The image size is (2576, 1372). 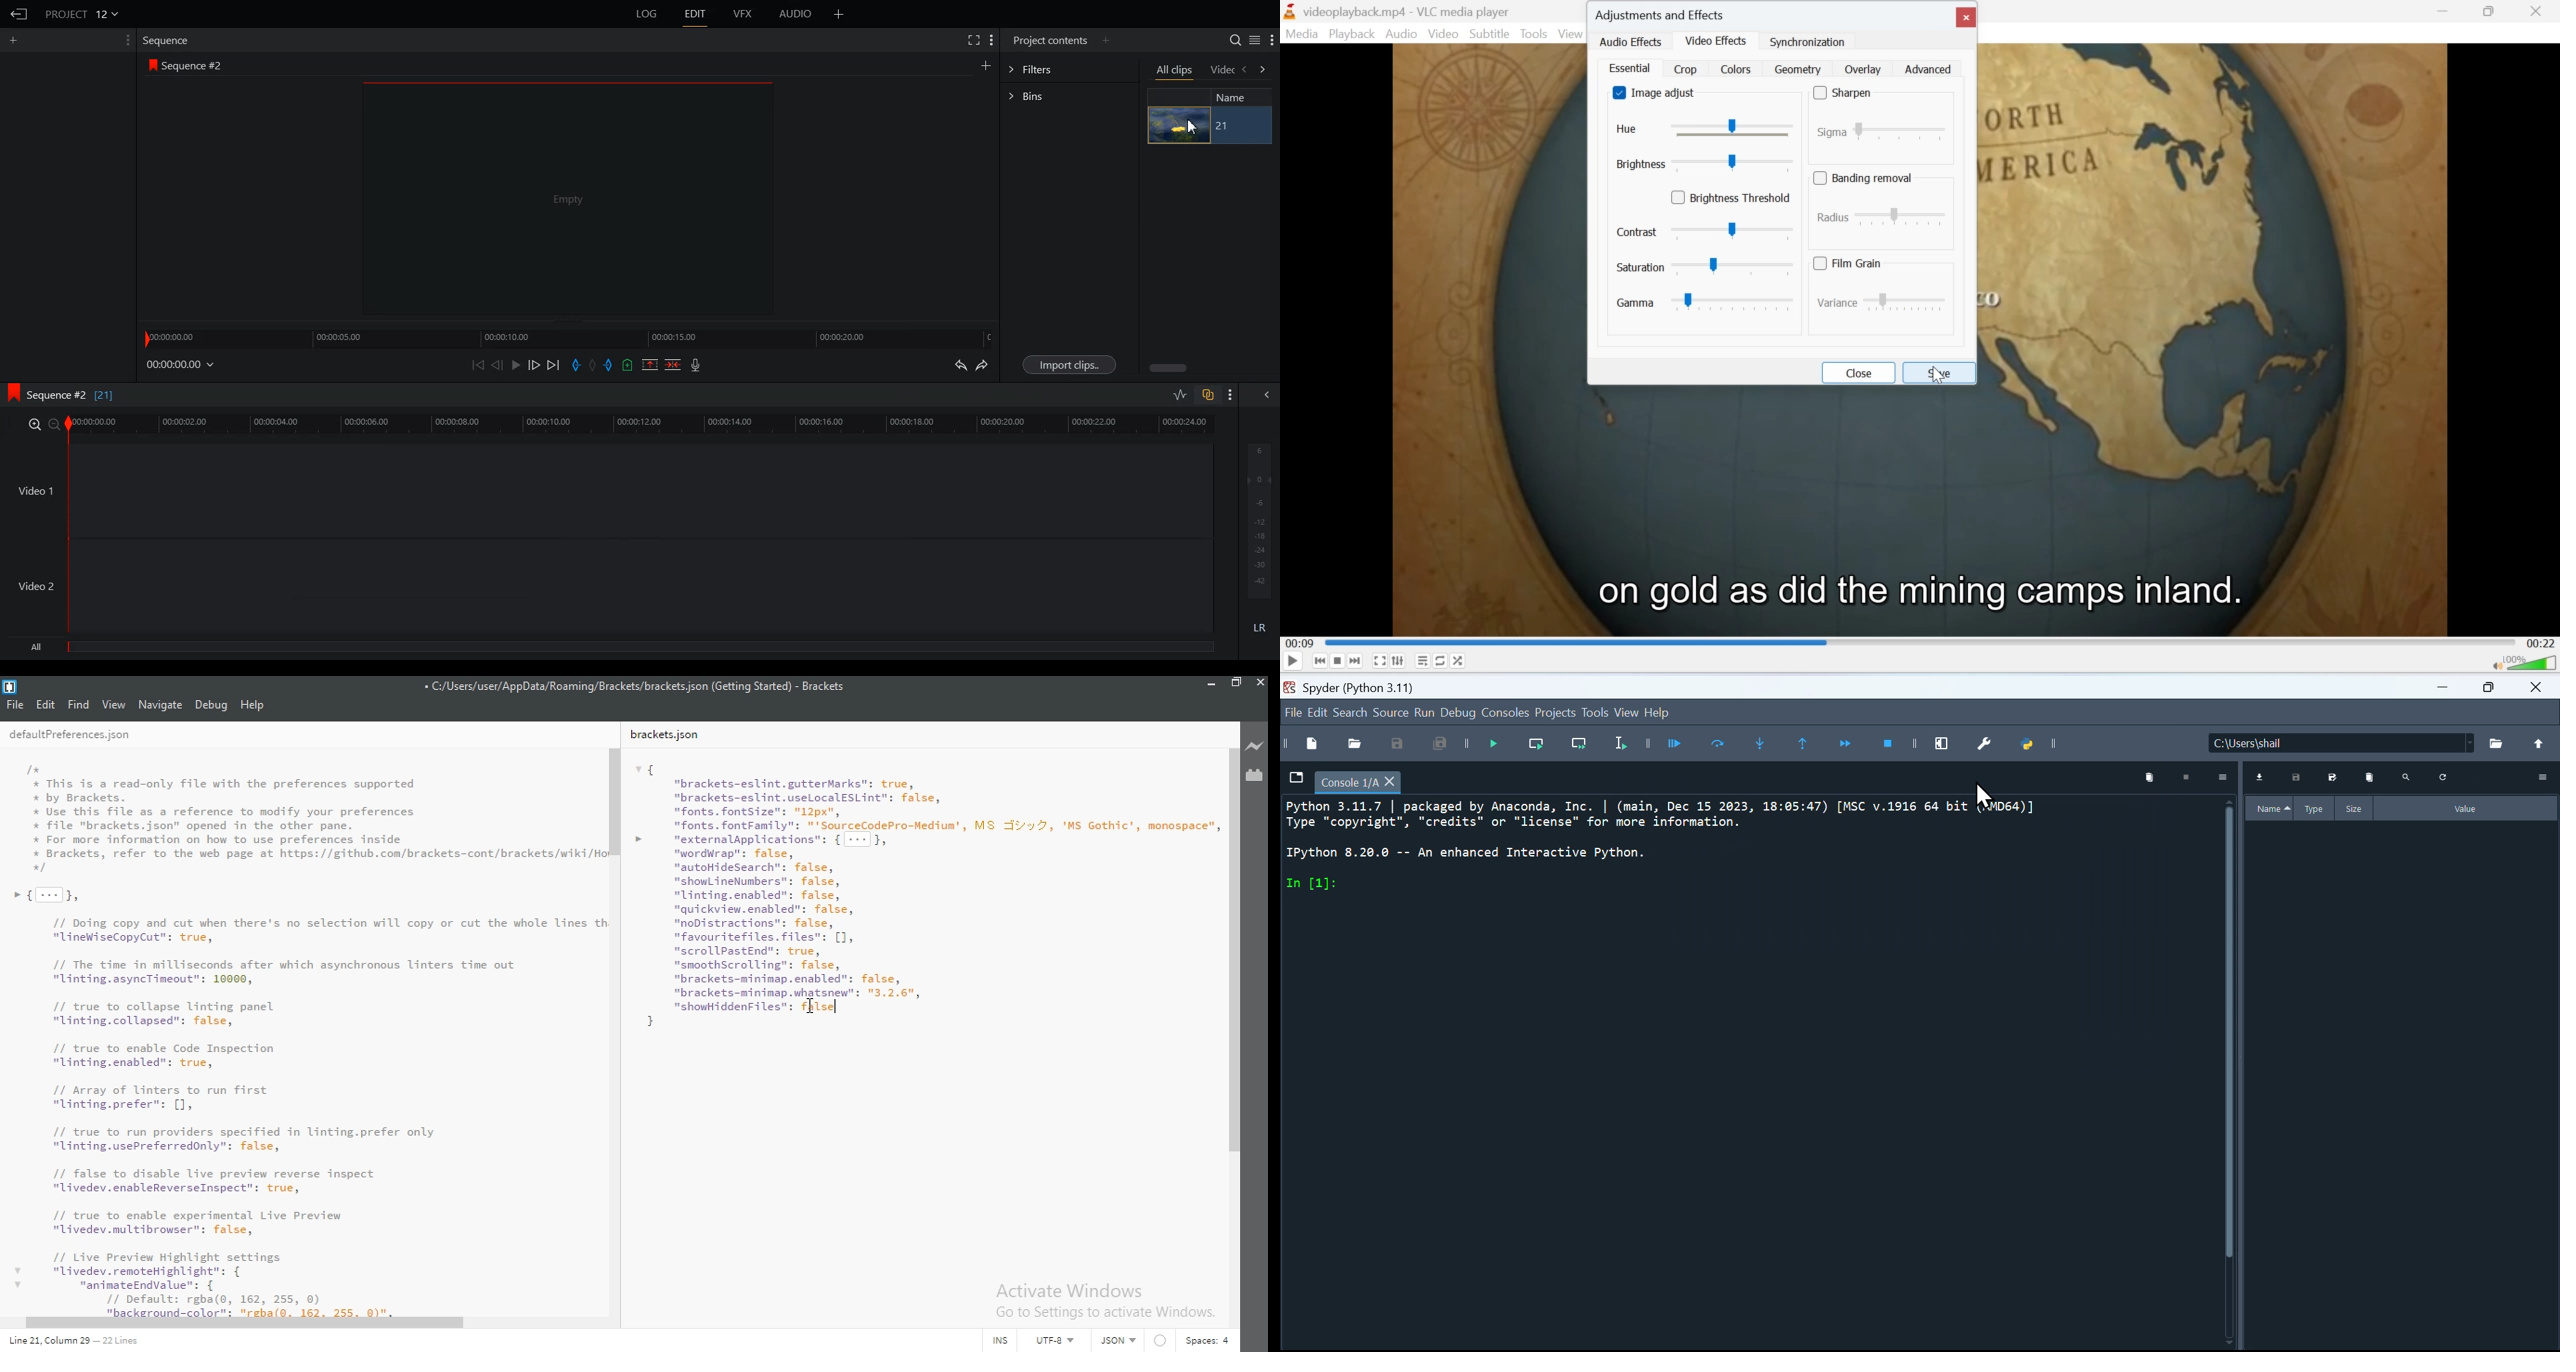 I want to click on Maximise, so click(x=2494, y=694).